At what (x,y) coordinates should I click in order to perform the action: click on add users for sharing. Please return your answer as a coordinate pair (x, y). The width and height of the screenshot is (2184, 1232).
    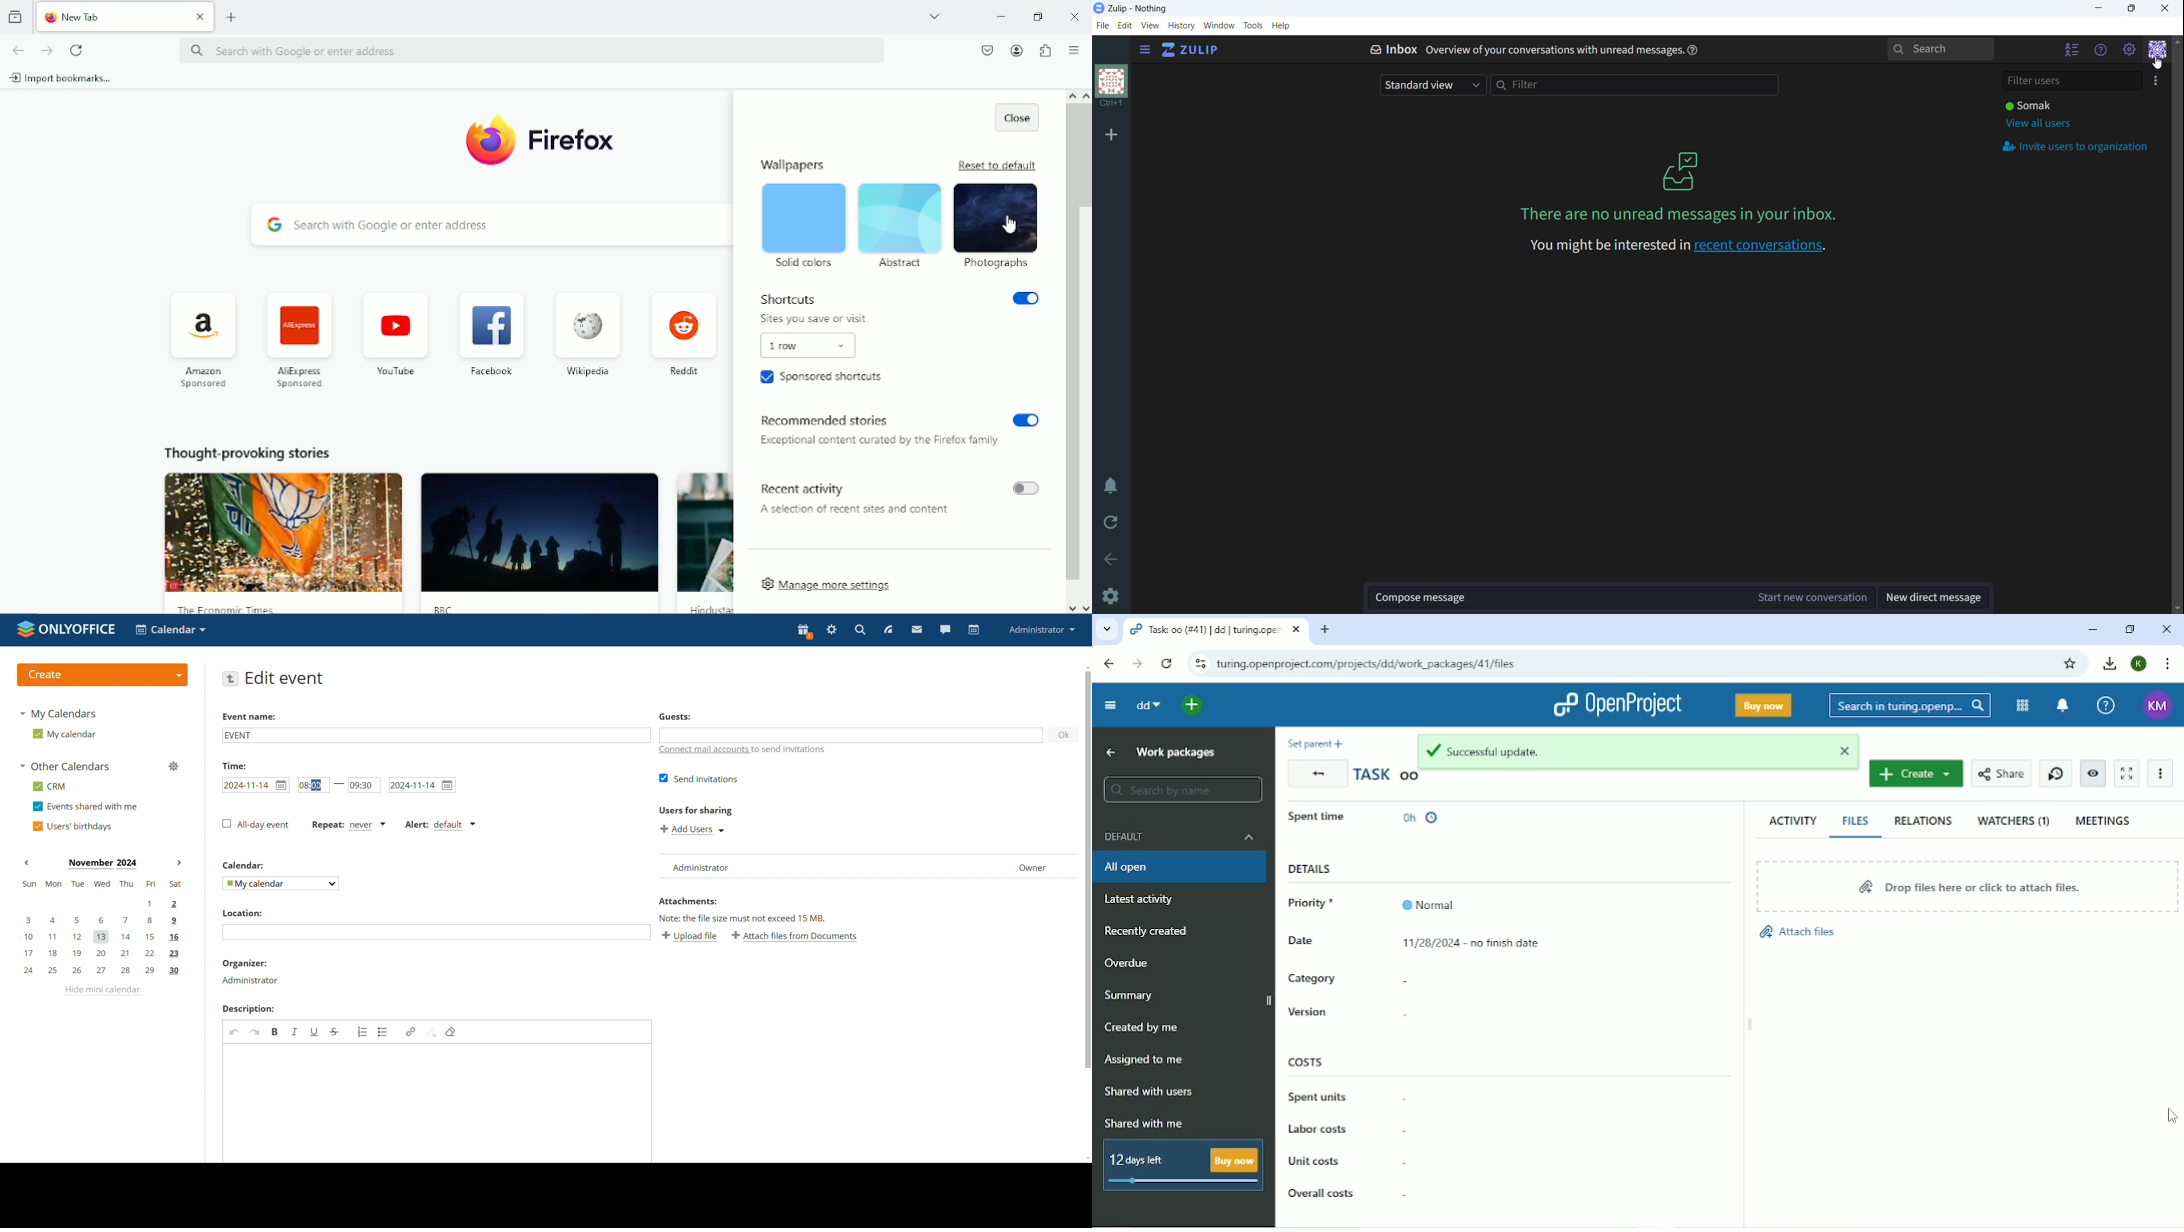
    Looking at the image, I should click on (692, 830).